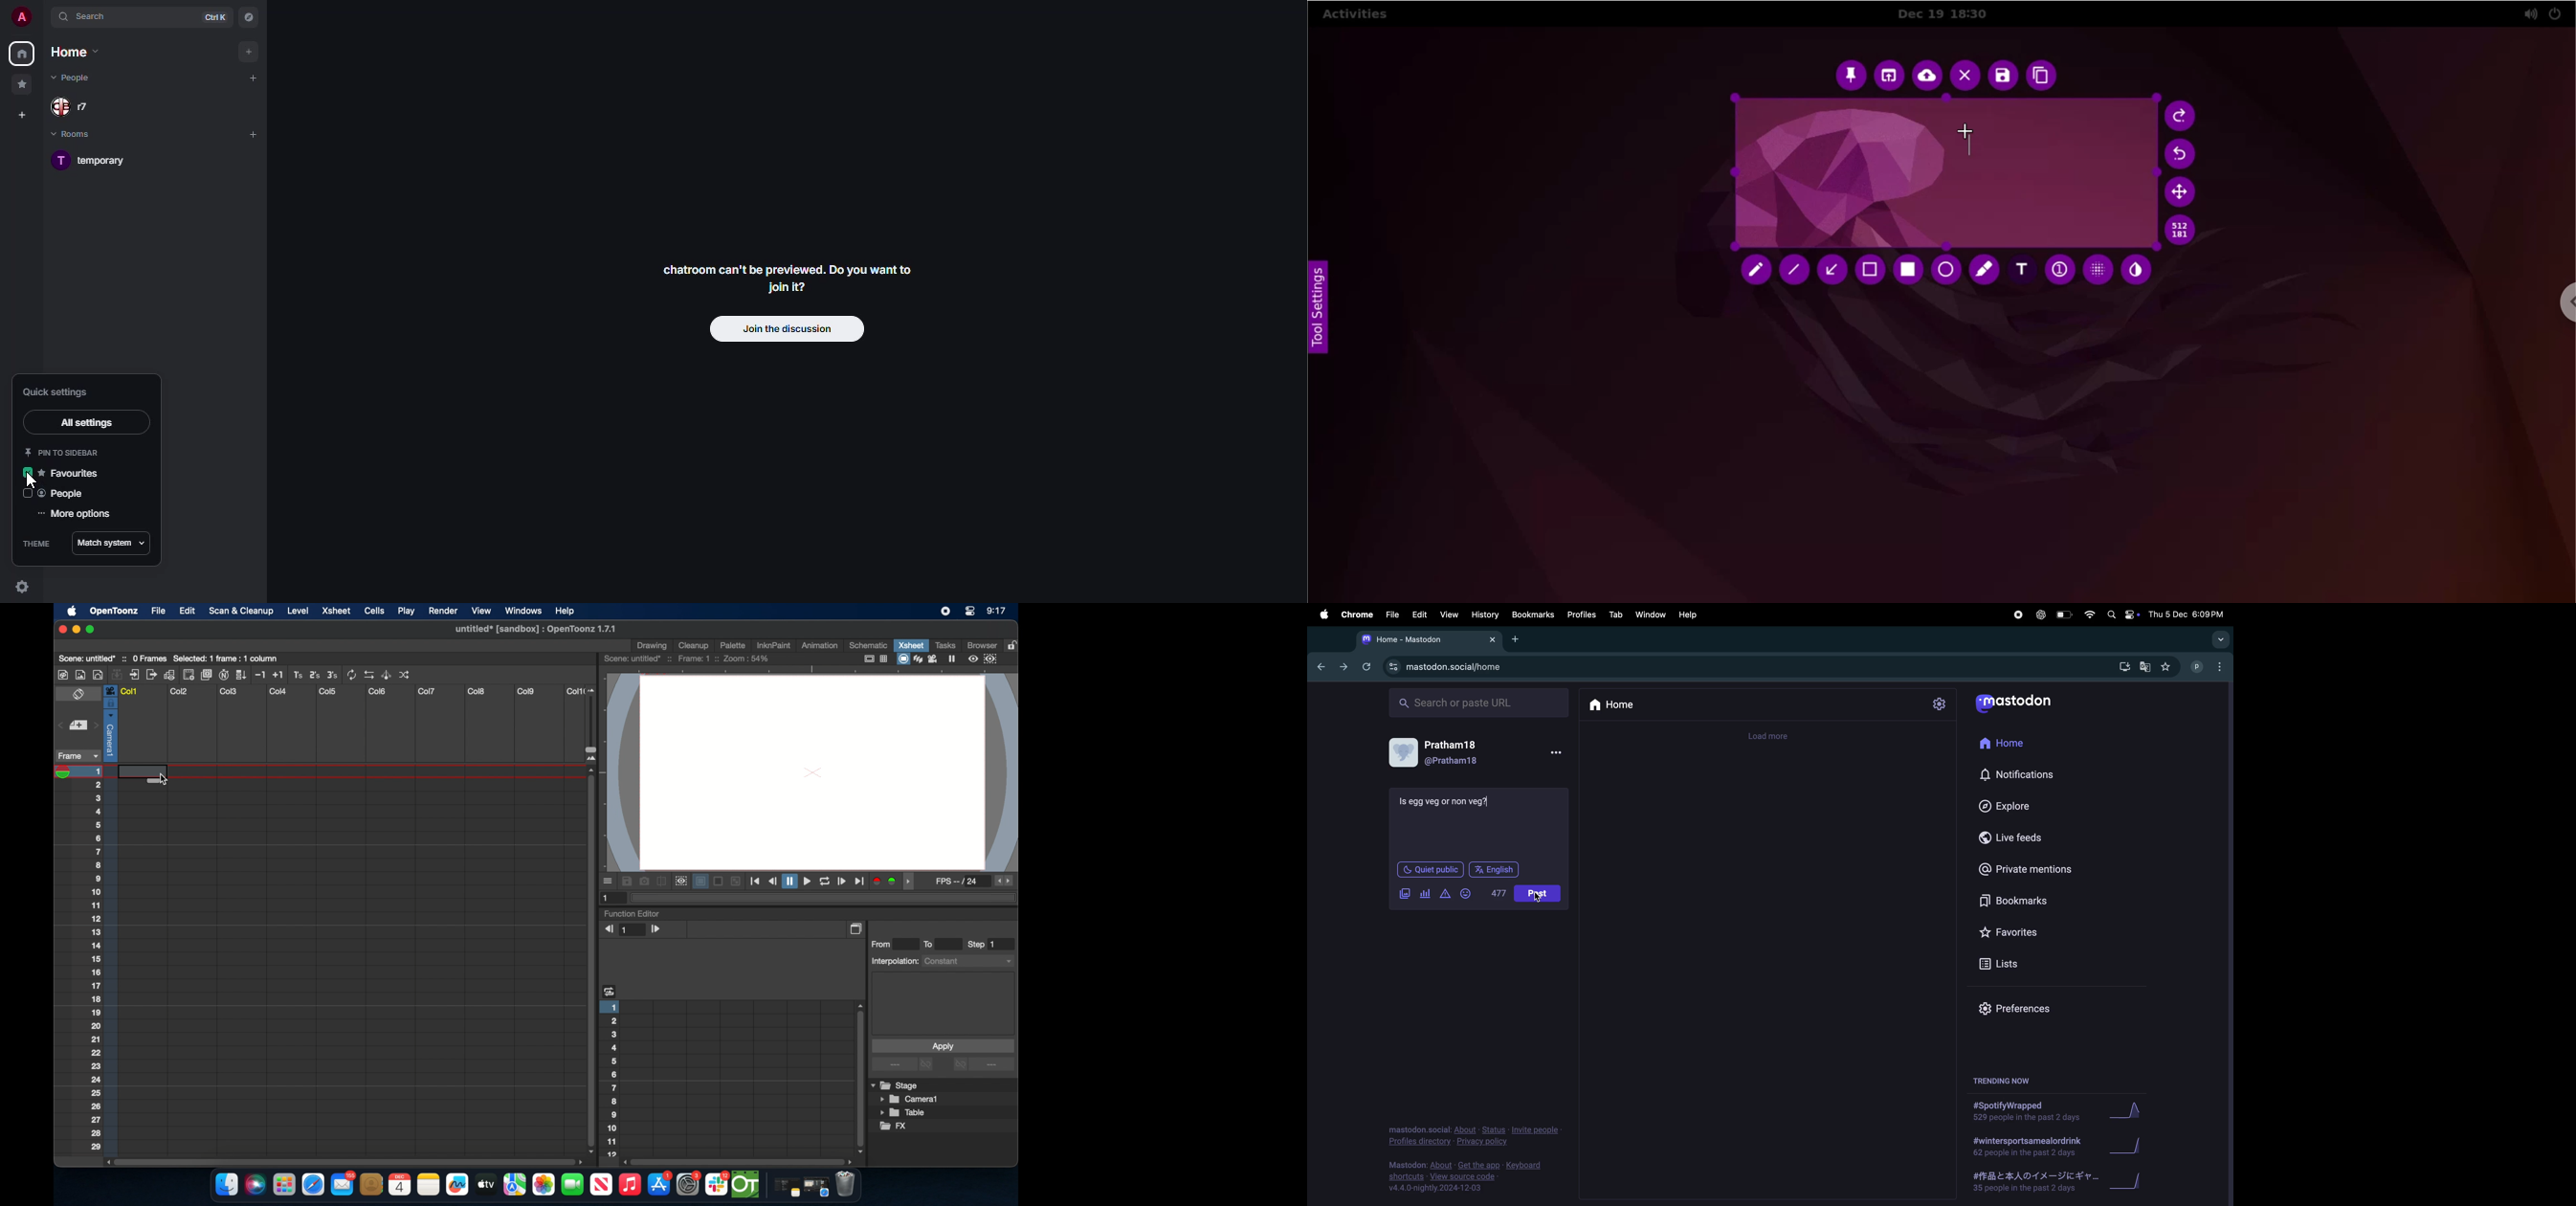  Describe the element at coordinates (19, 16) in the screenshot. I see `profile` at that location.